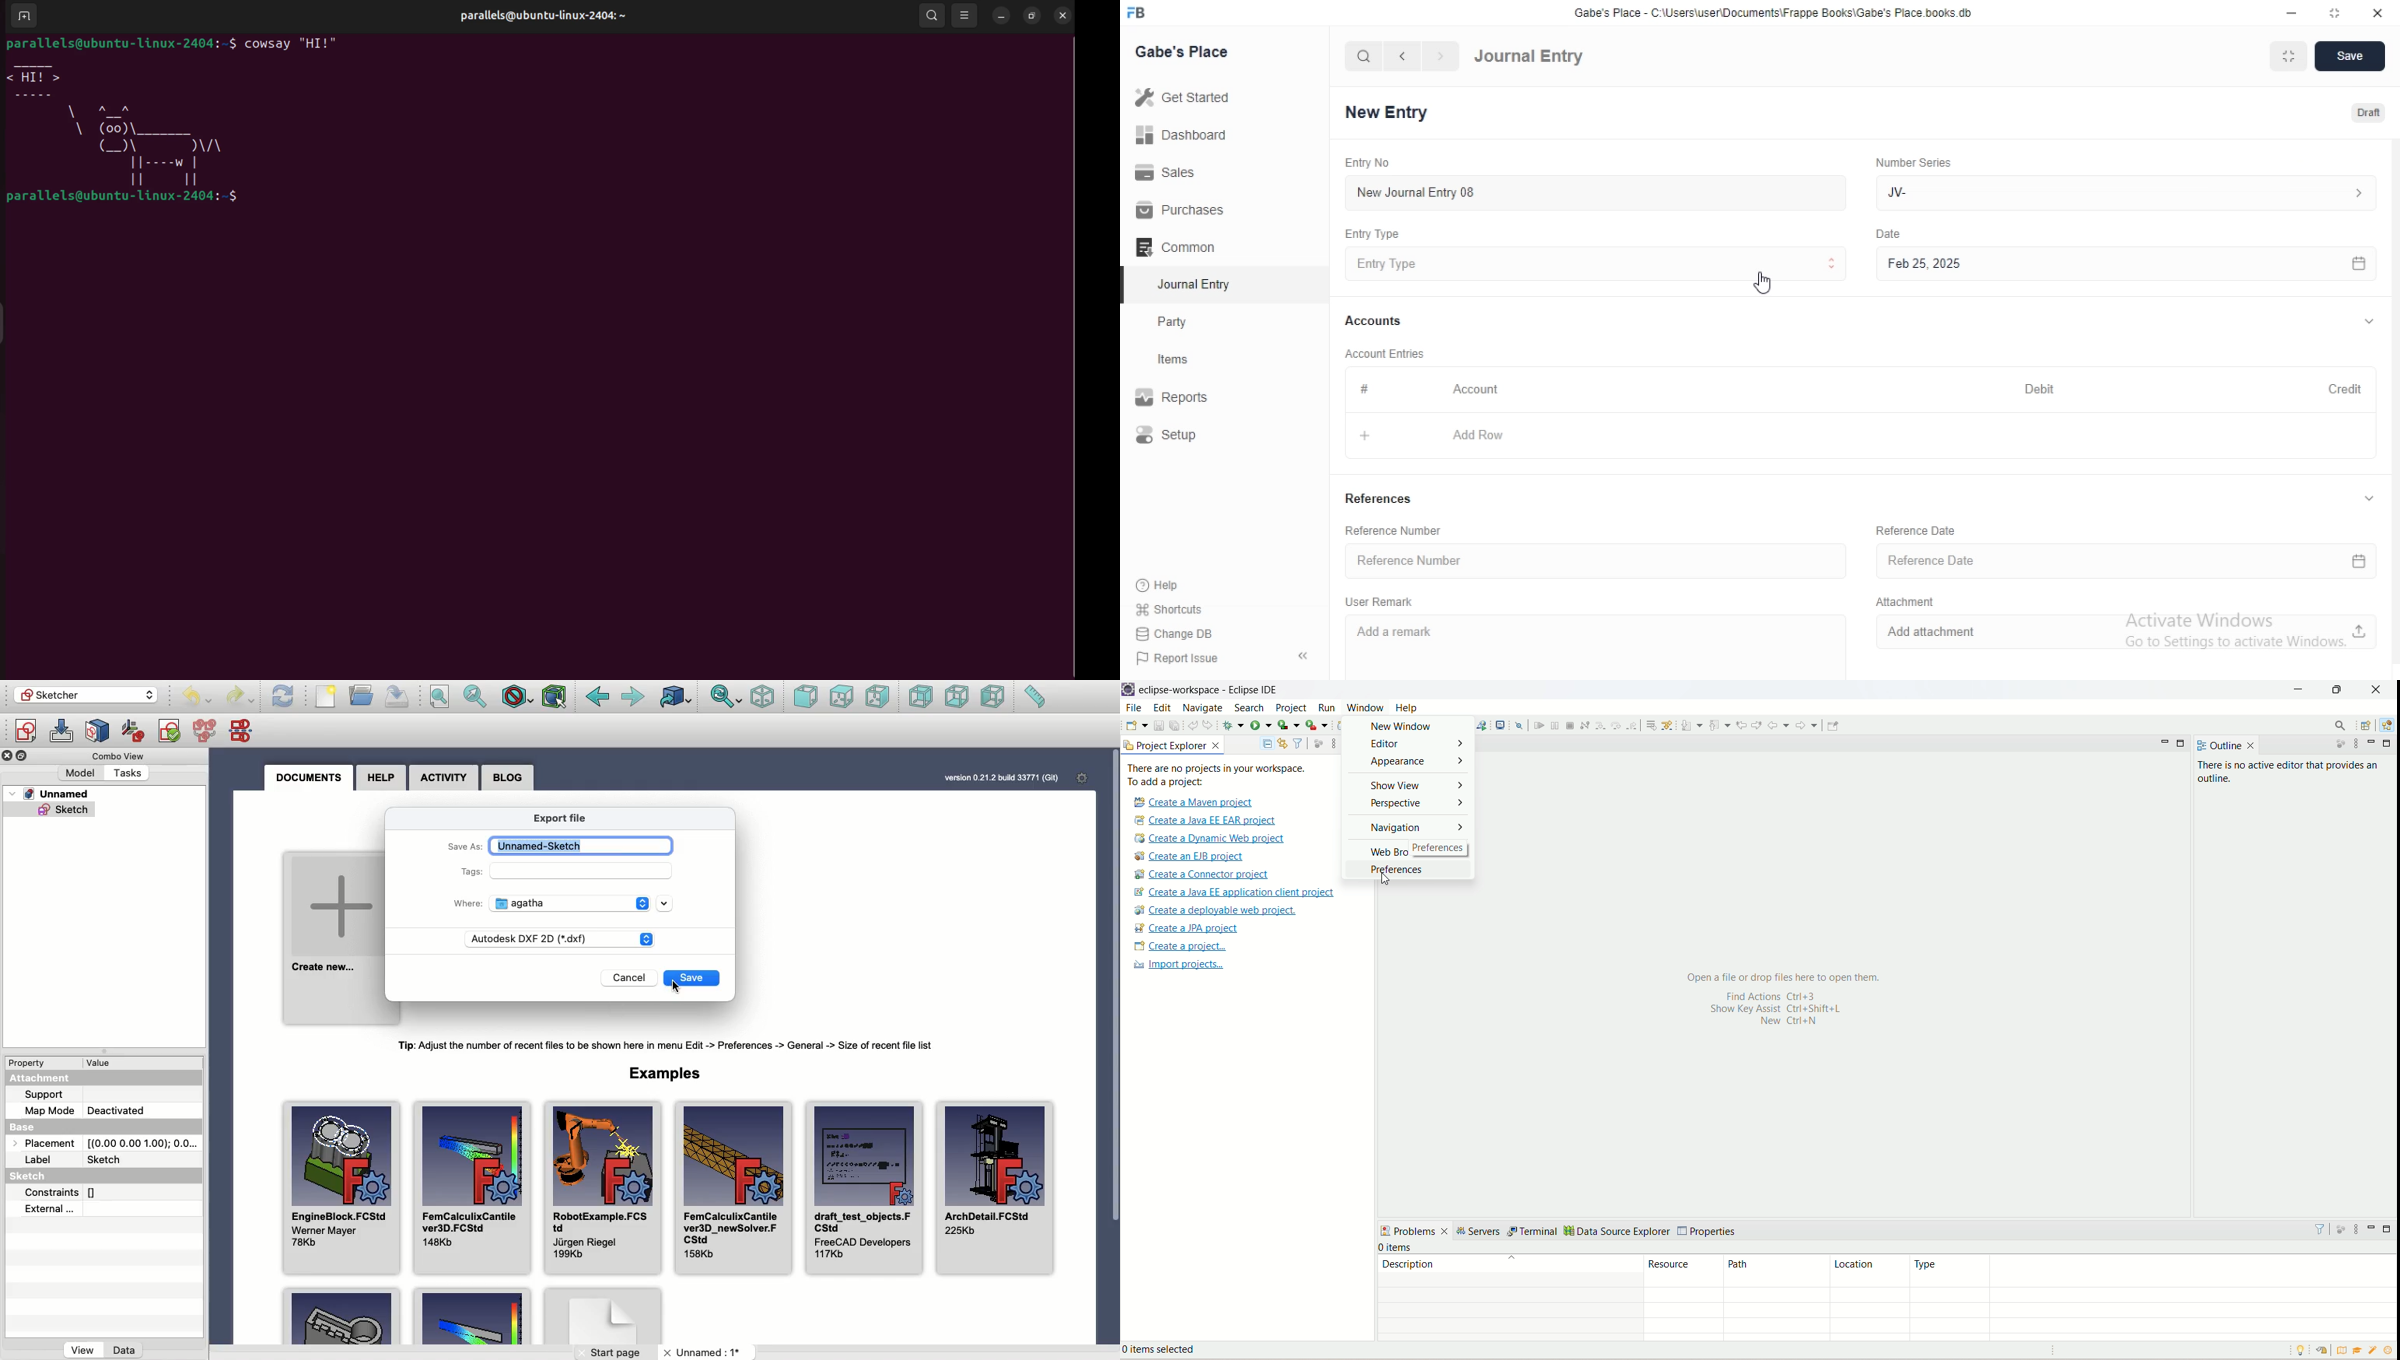 The height and width of the screenshot is (1372, 2408). Describe the element at coordinates (2368, 500) in the screenshot. I see `expand/collapse` at that location.